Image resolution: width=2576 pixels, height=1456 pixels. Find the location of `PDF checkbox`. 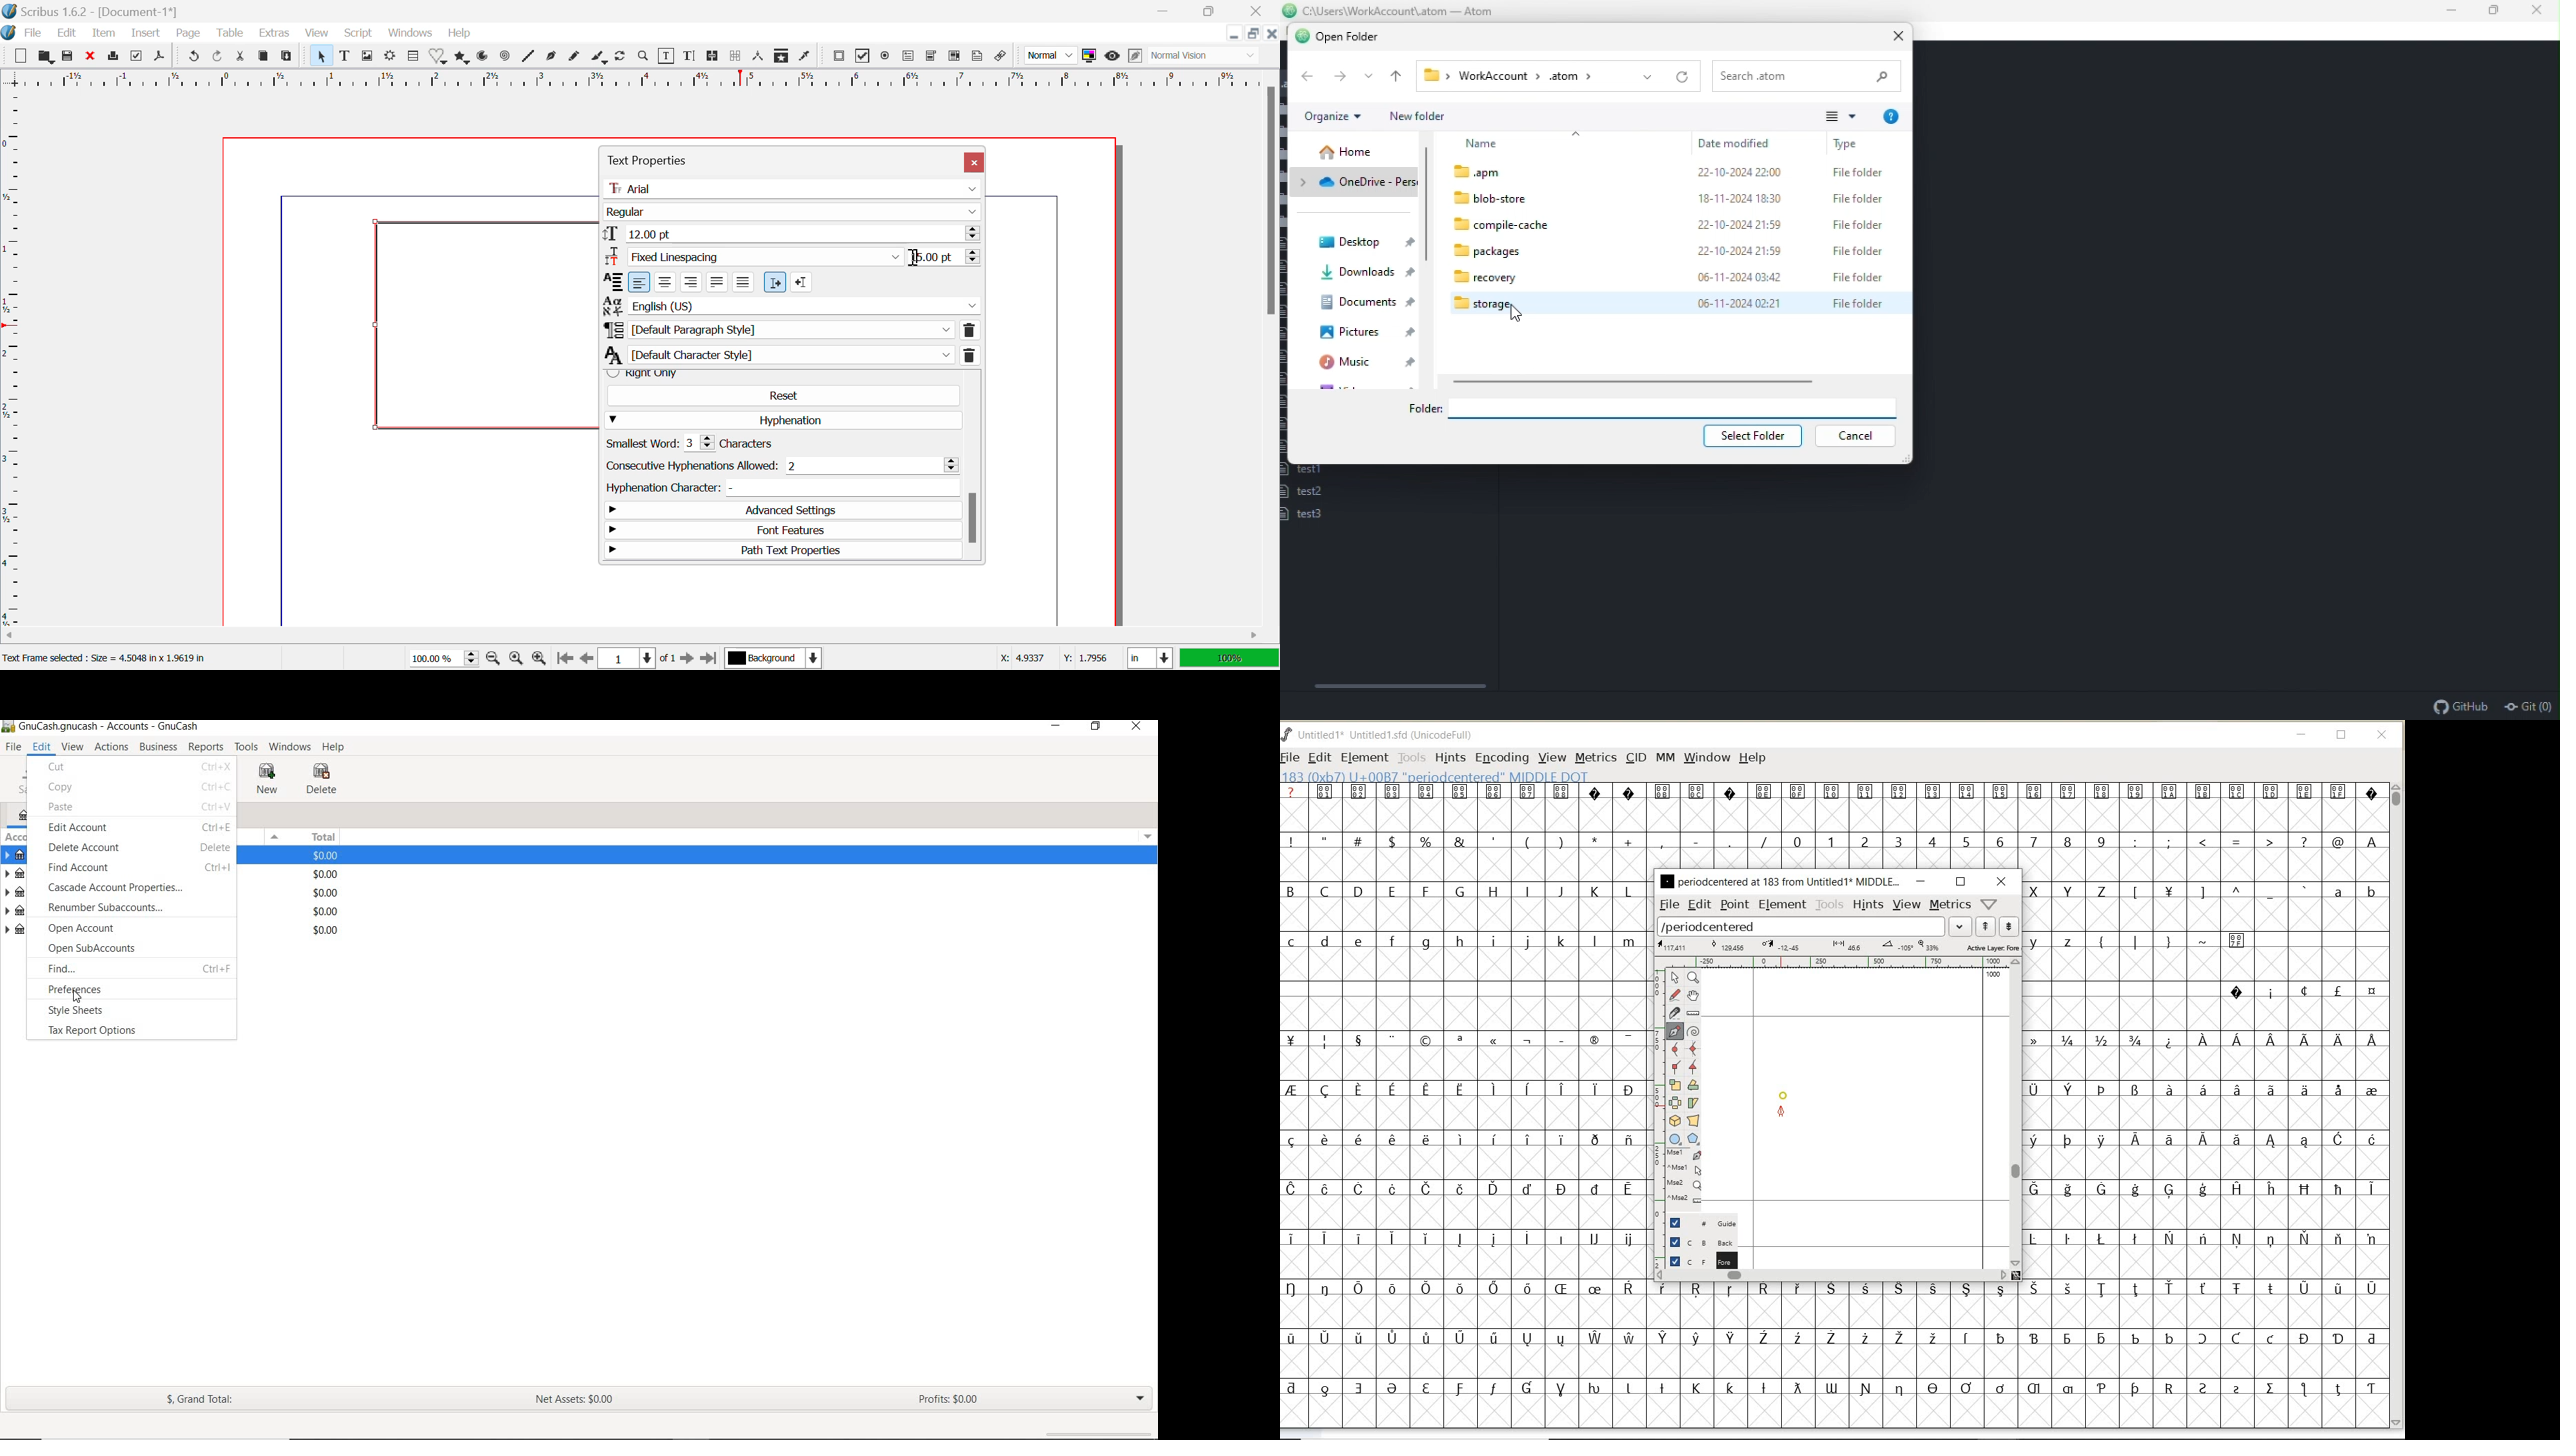

PDF checkbox is located at coordinates (863, 55).